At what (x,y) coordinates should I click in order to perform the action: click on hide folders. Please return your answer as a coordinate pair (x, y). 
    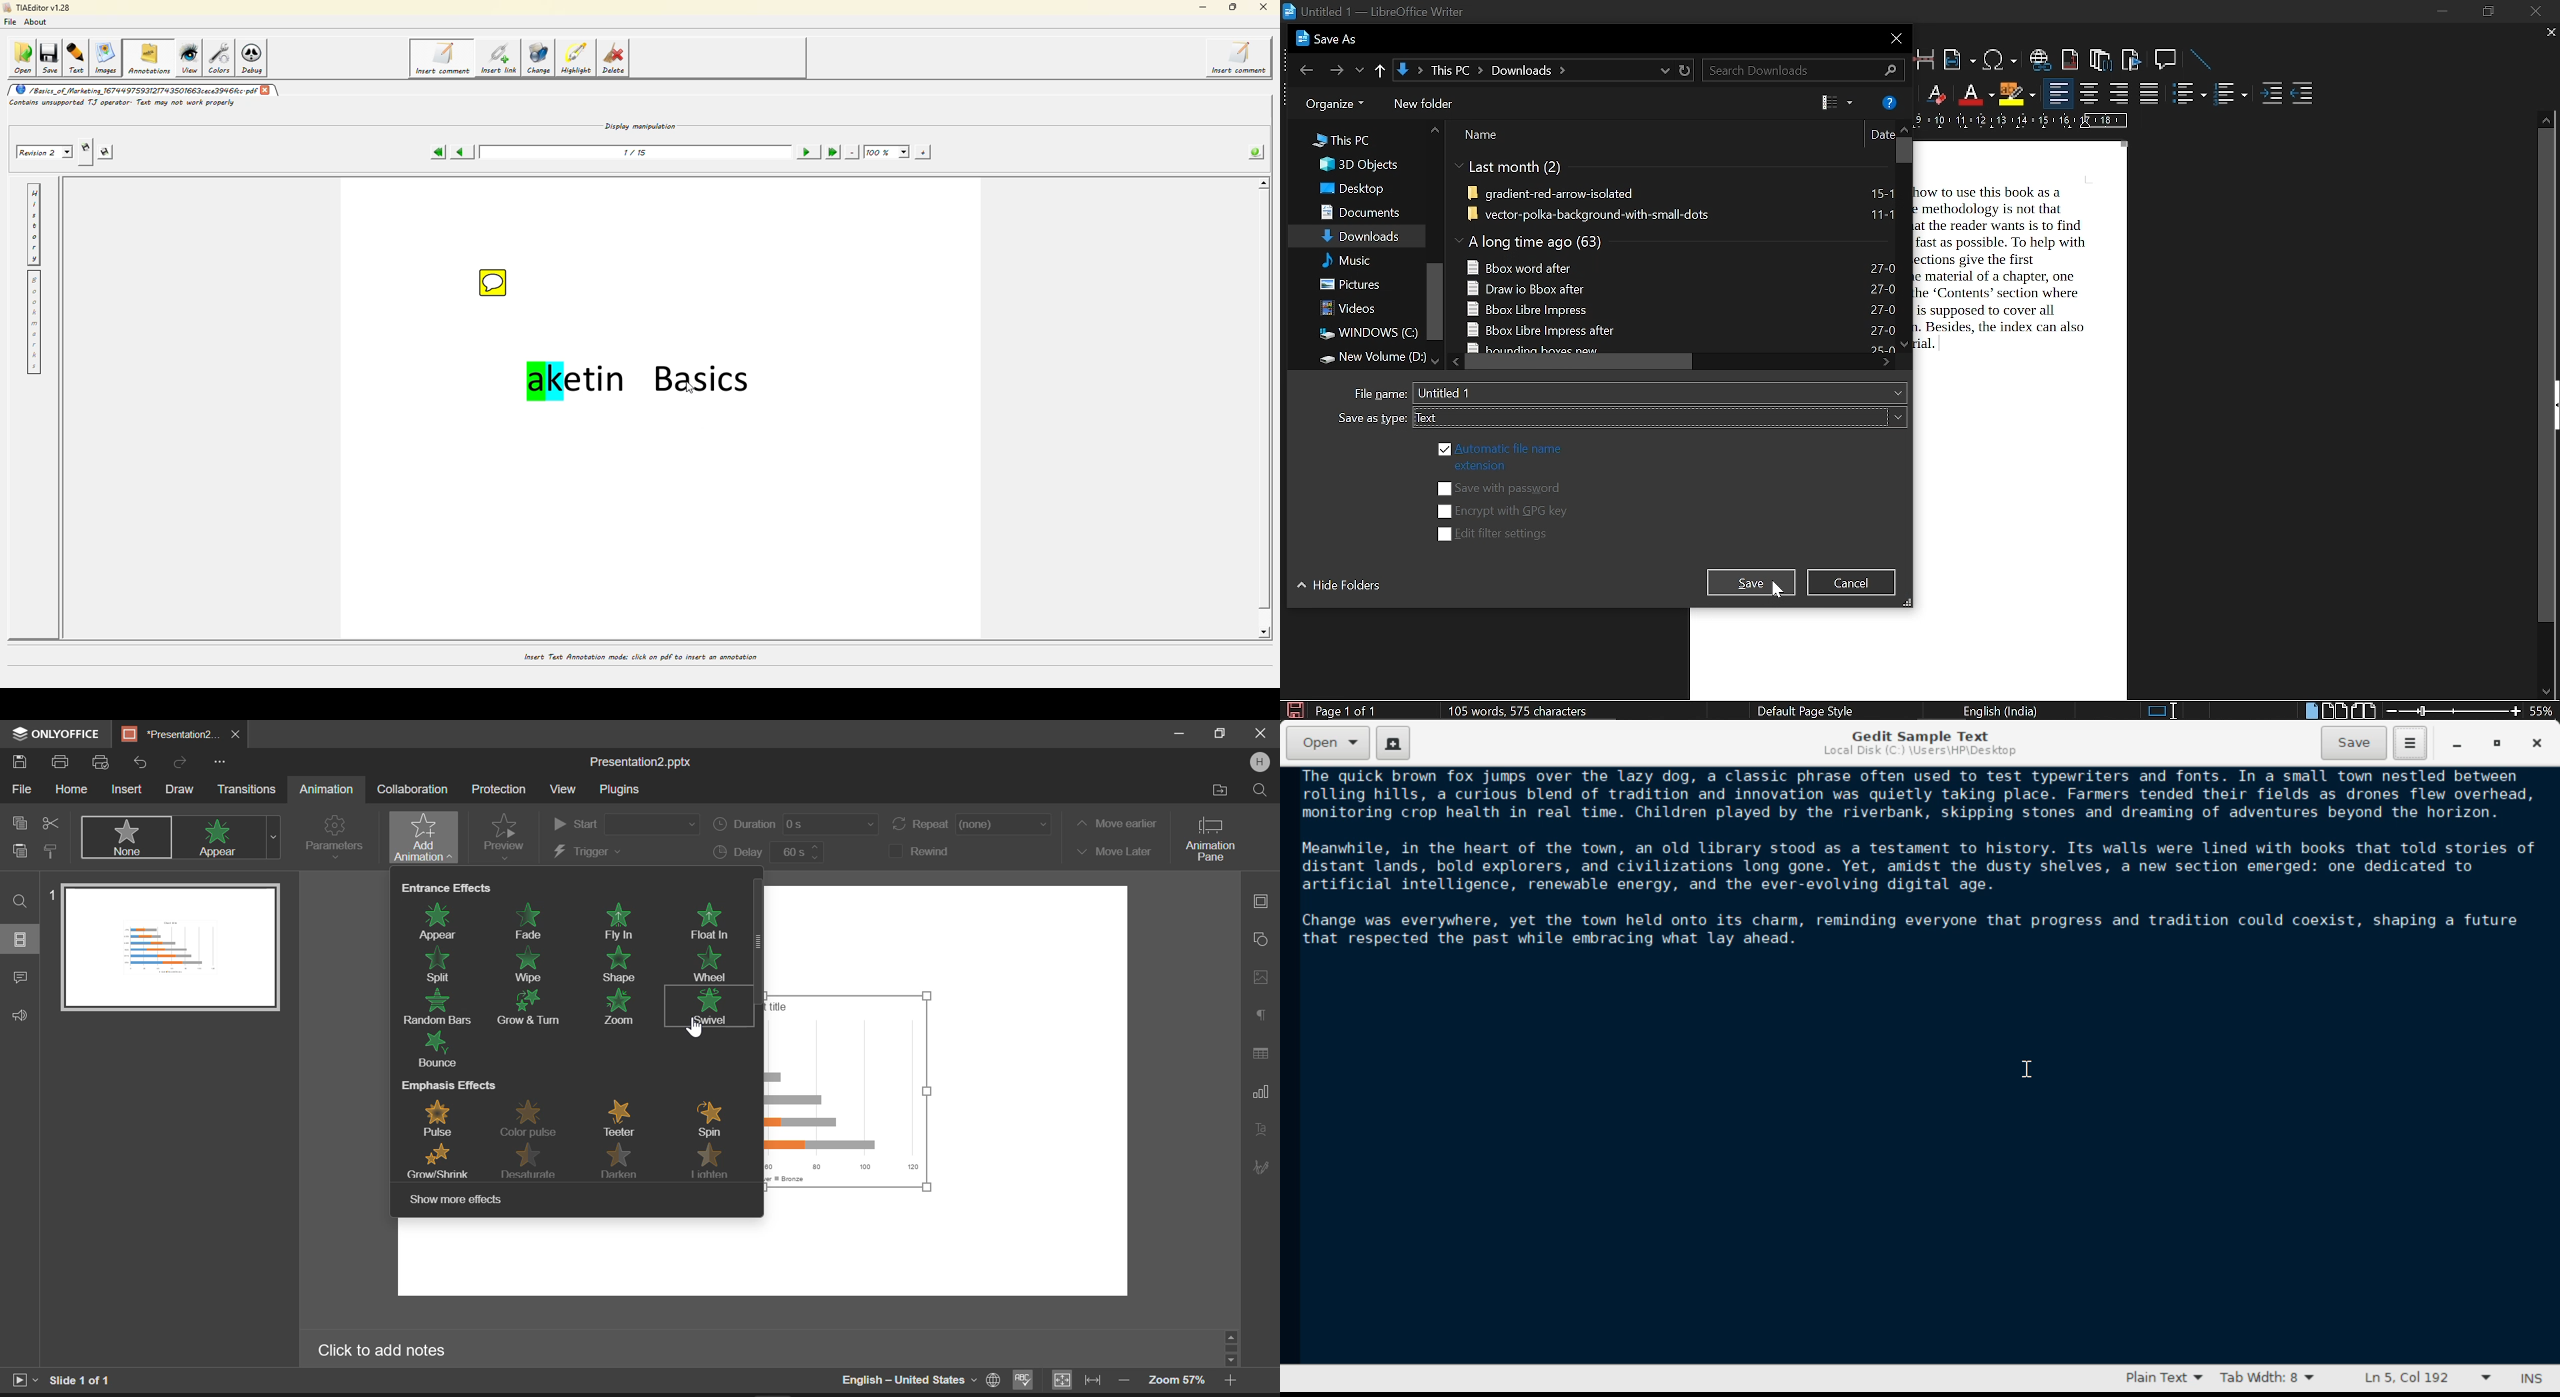
    Looking at the image, I should click on (1342, 589).